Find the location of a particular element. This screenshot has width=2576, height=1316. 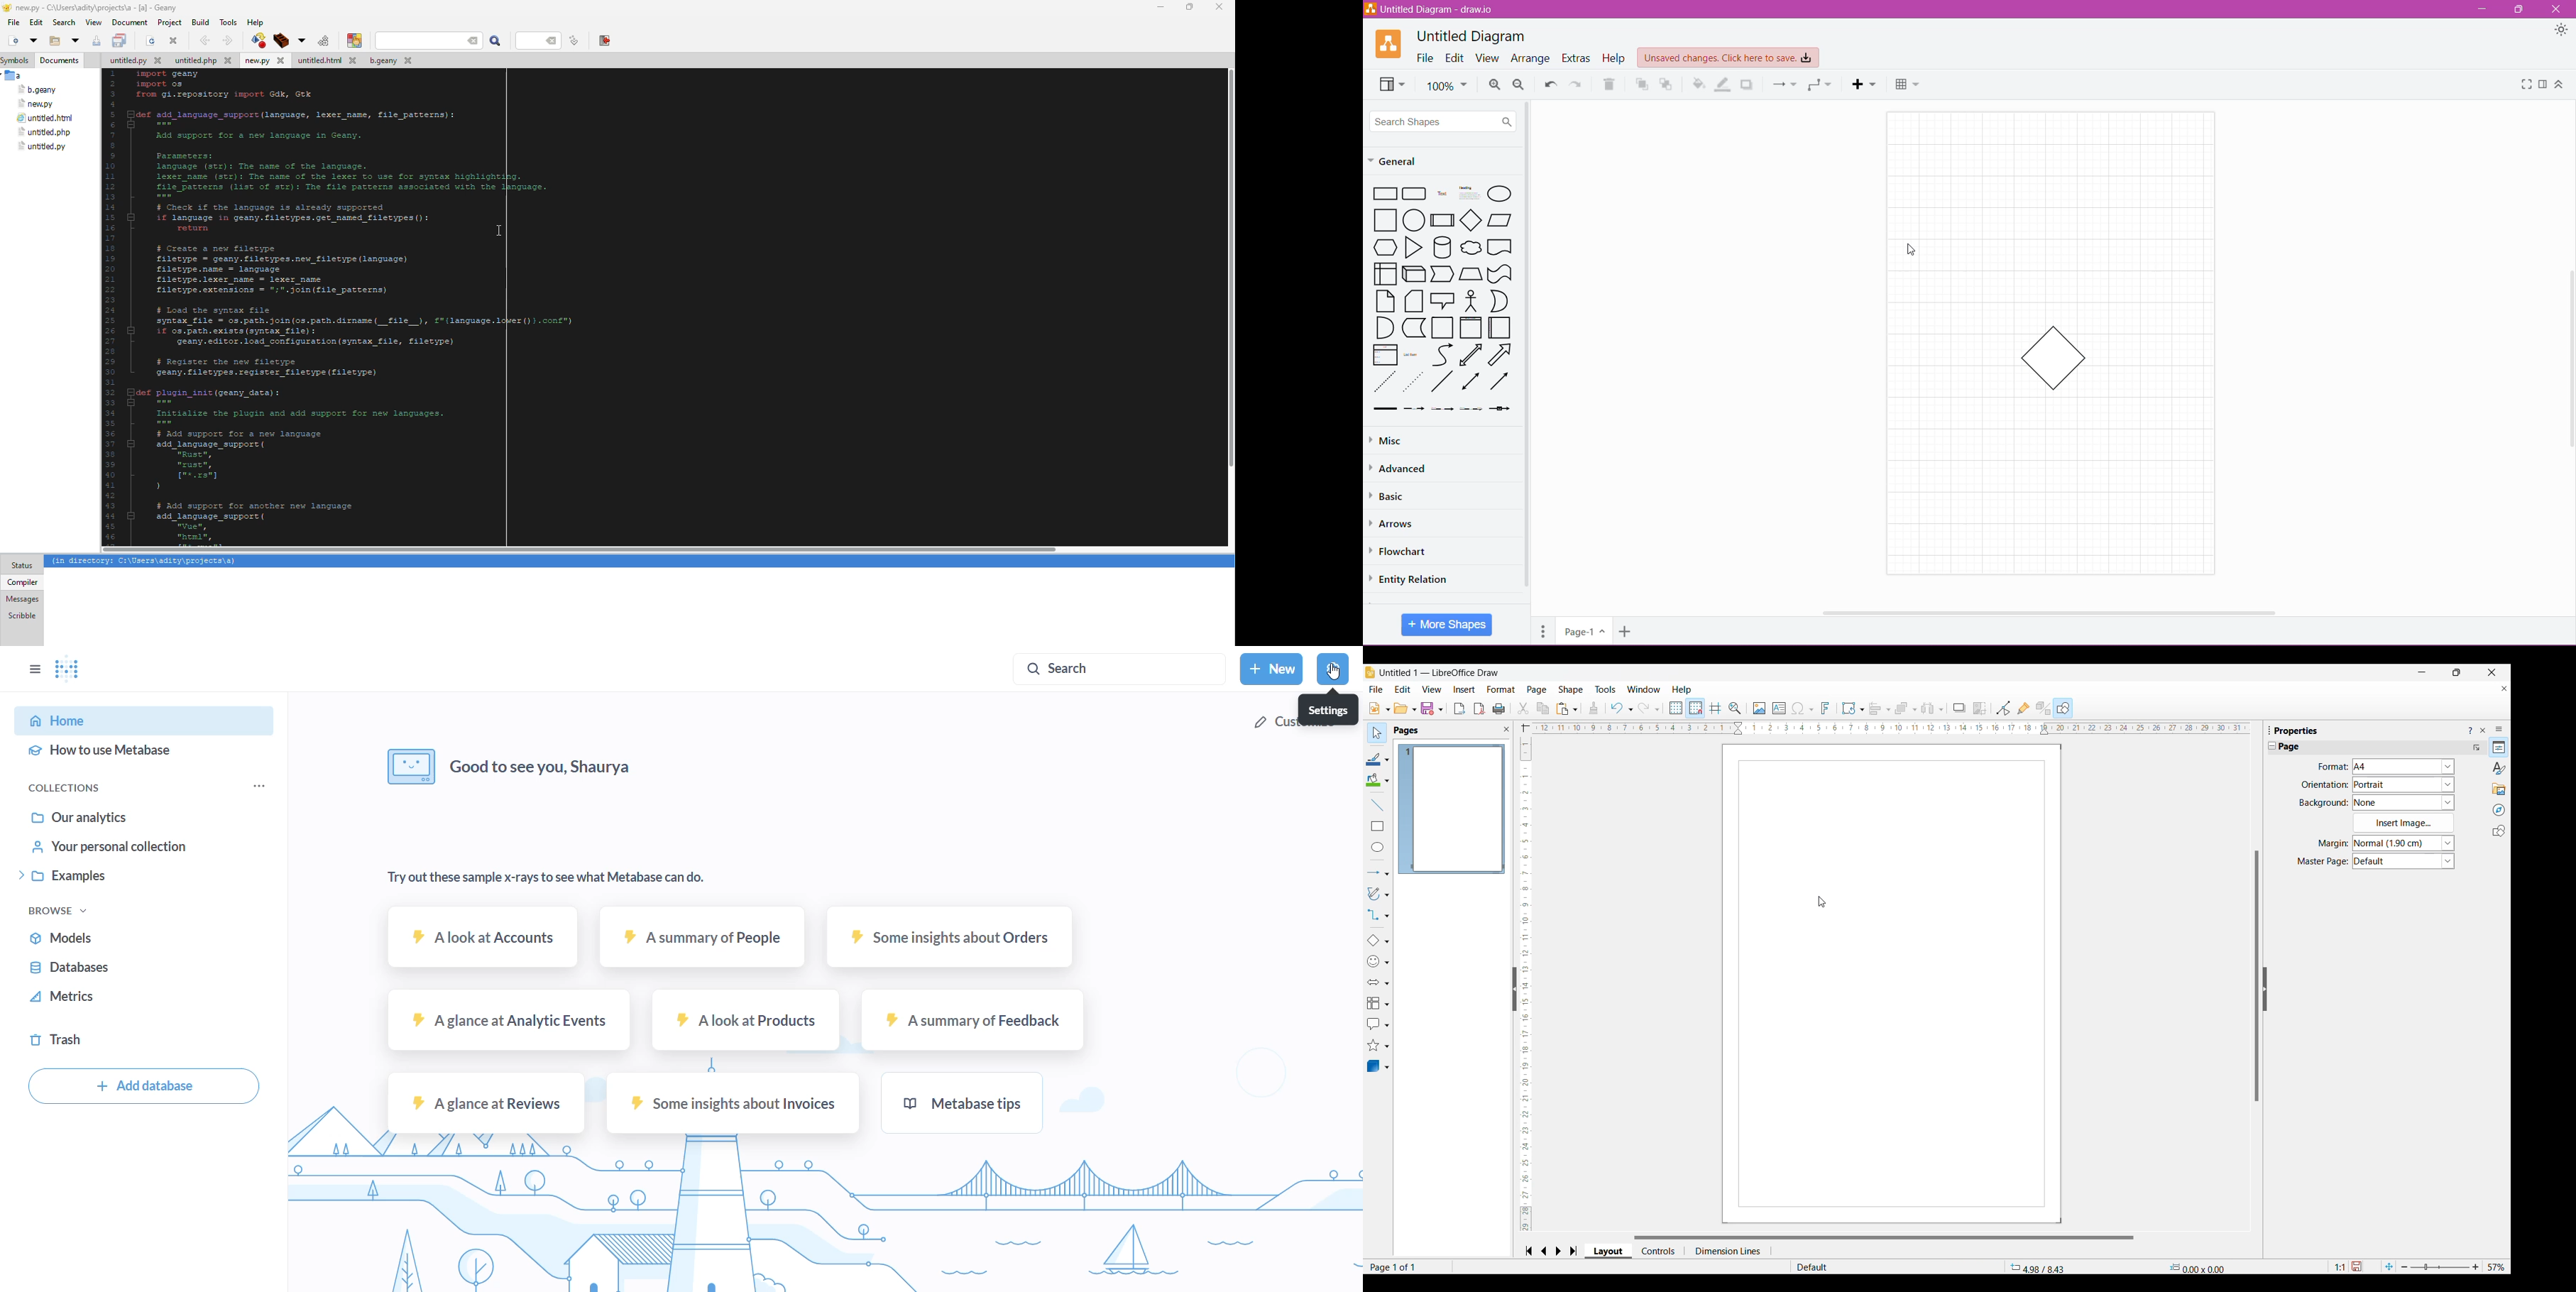

Zoom Out is located at coordinates (1522, 85).